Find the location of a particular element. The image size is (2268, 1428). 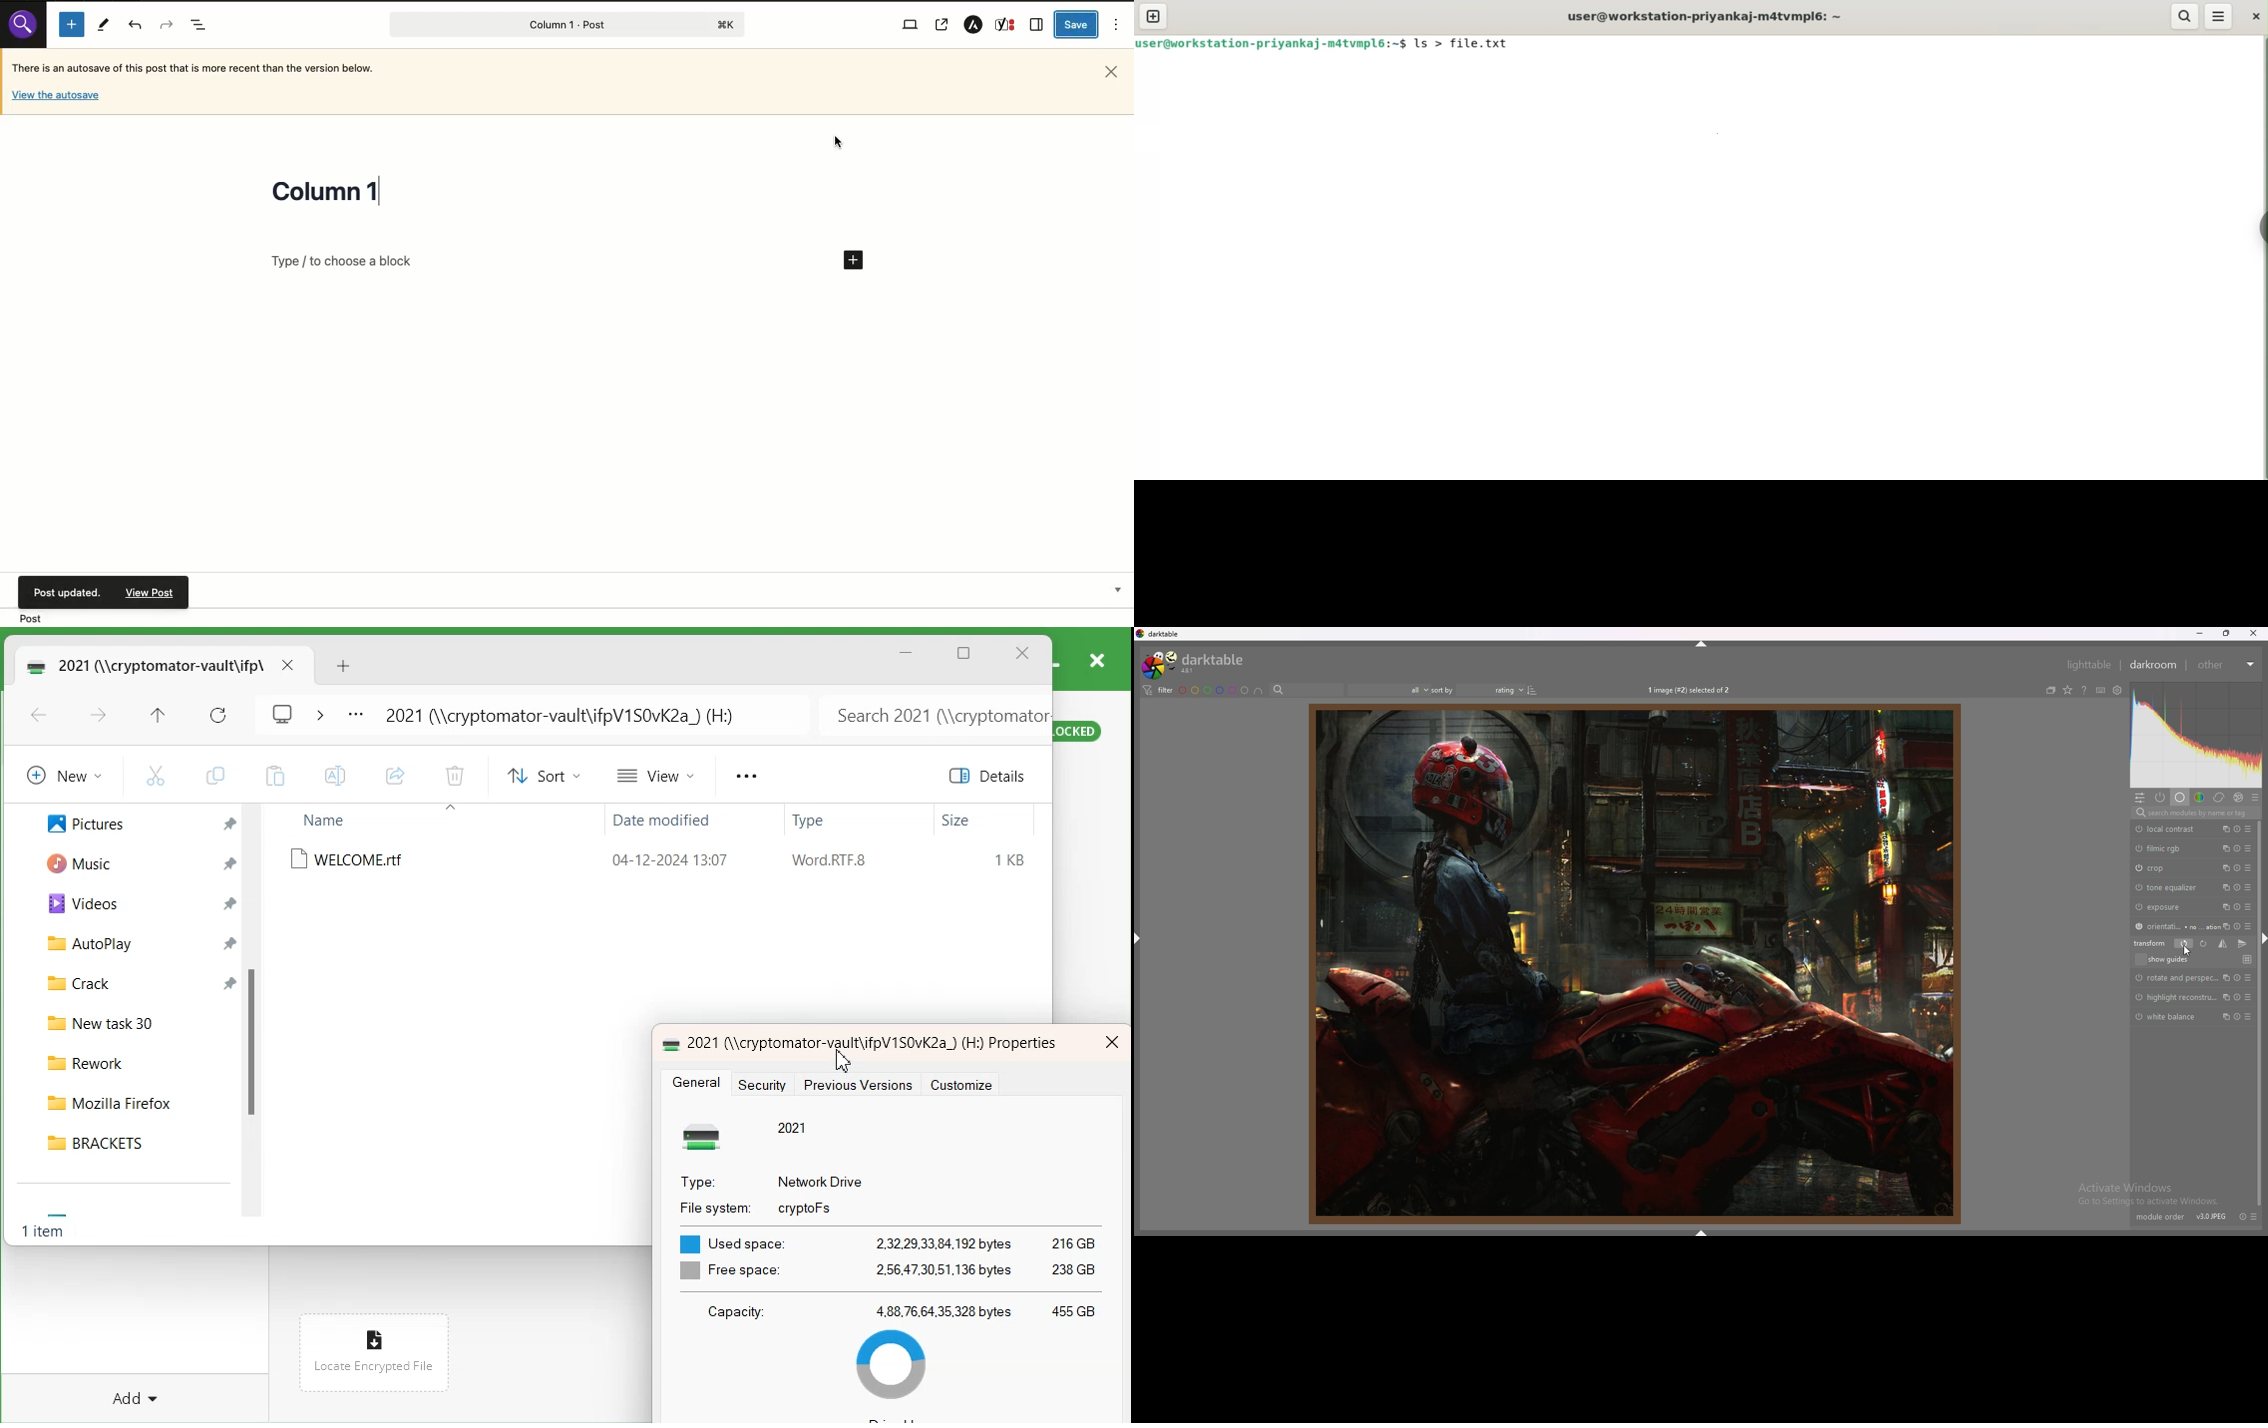

keyboard shortcuts is located at coordinates (2101, 690).